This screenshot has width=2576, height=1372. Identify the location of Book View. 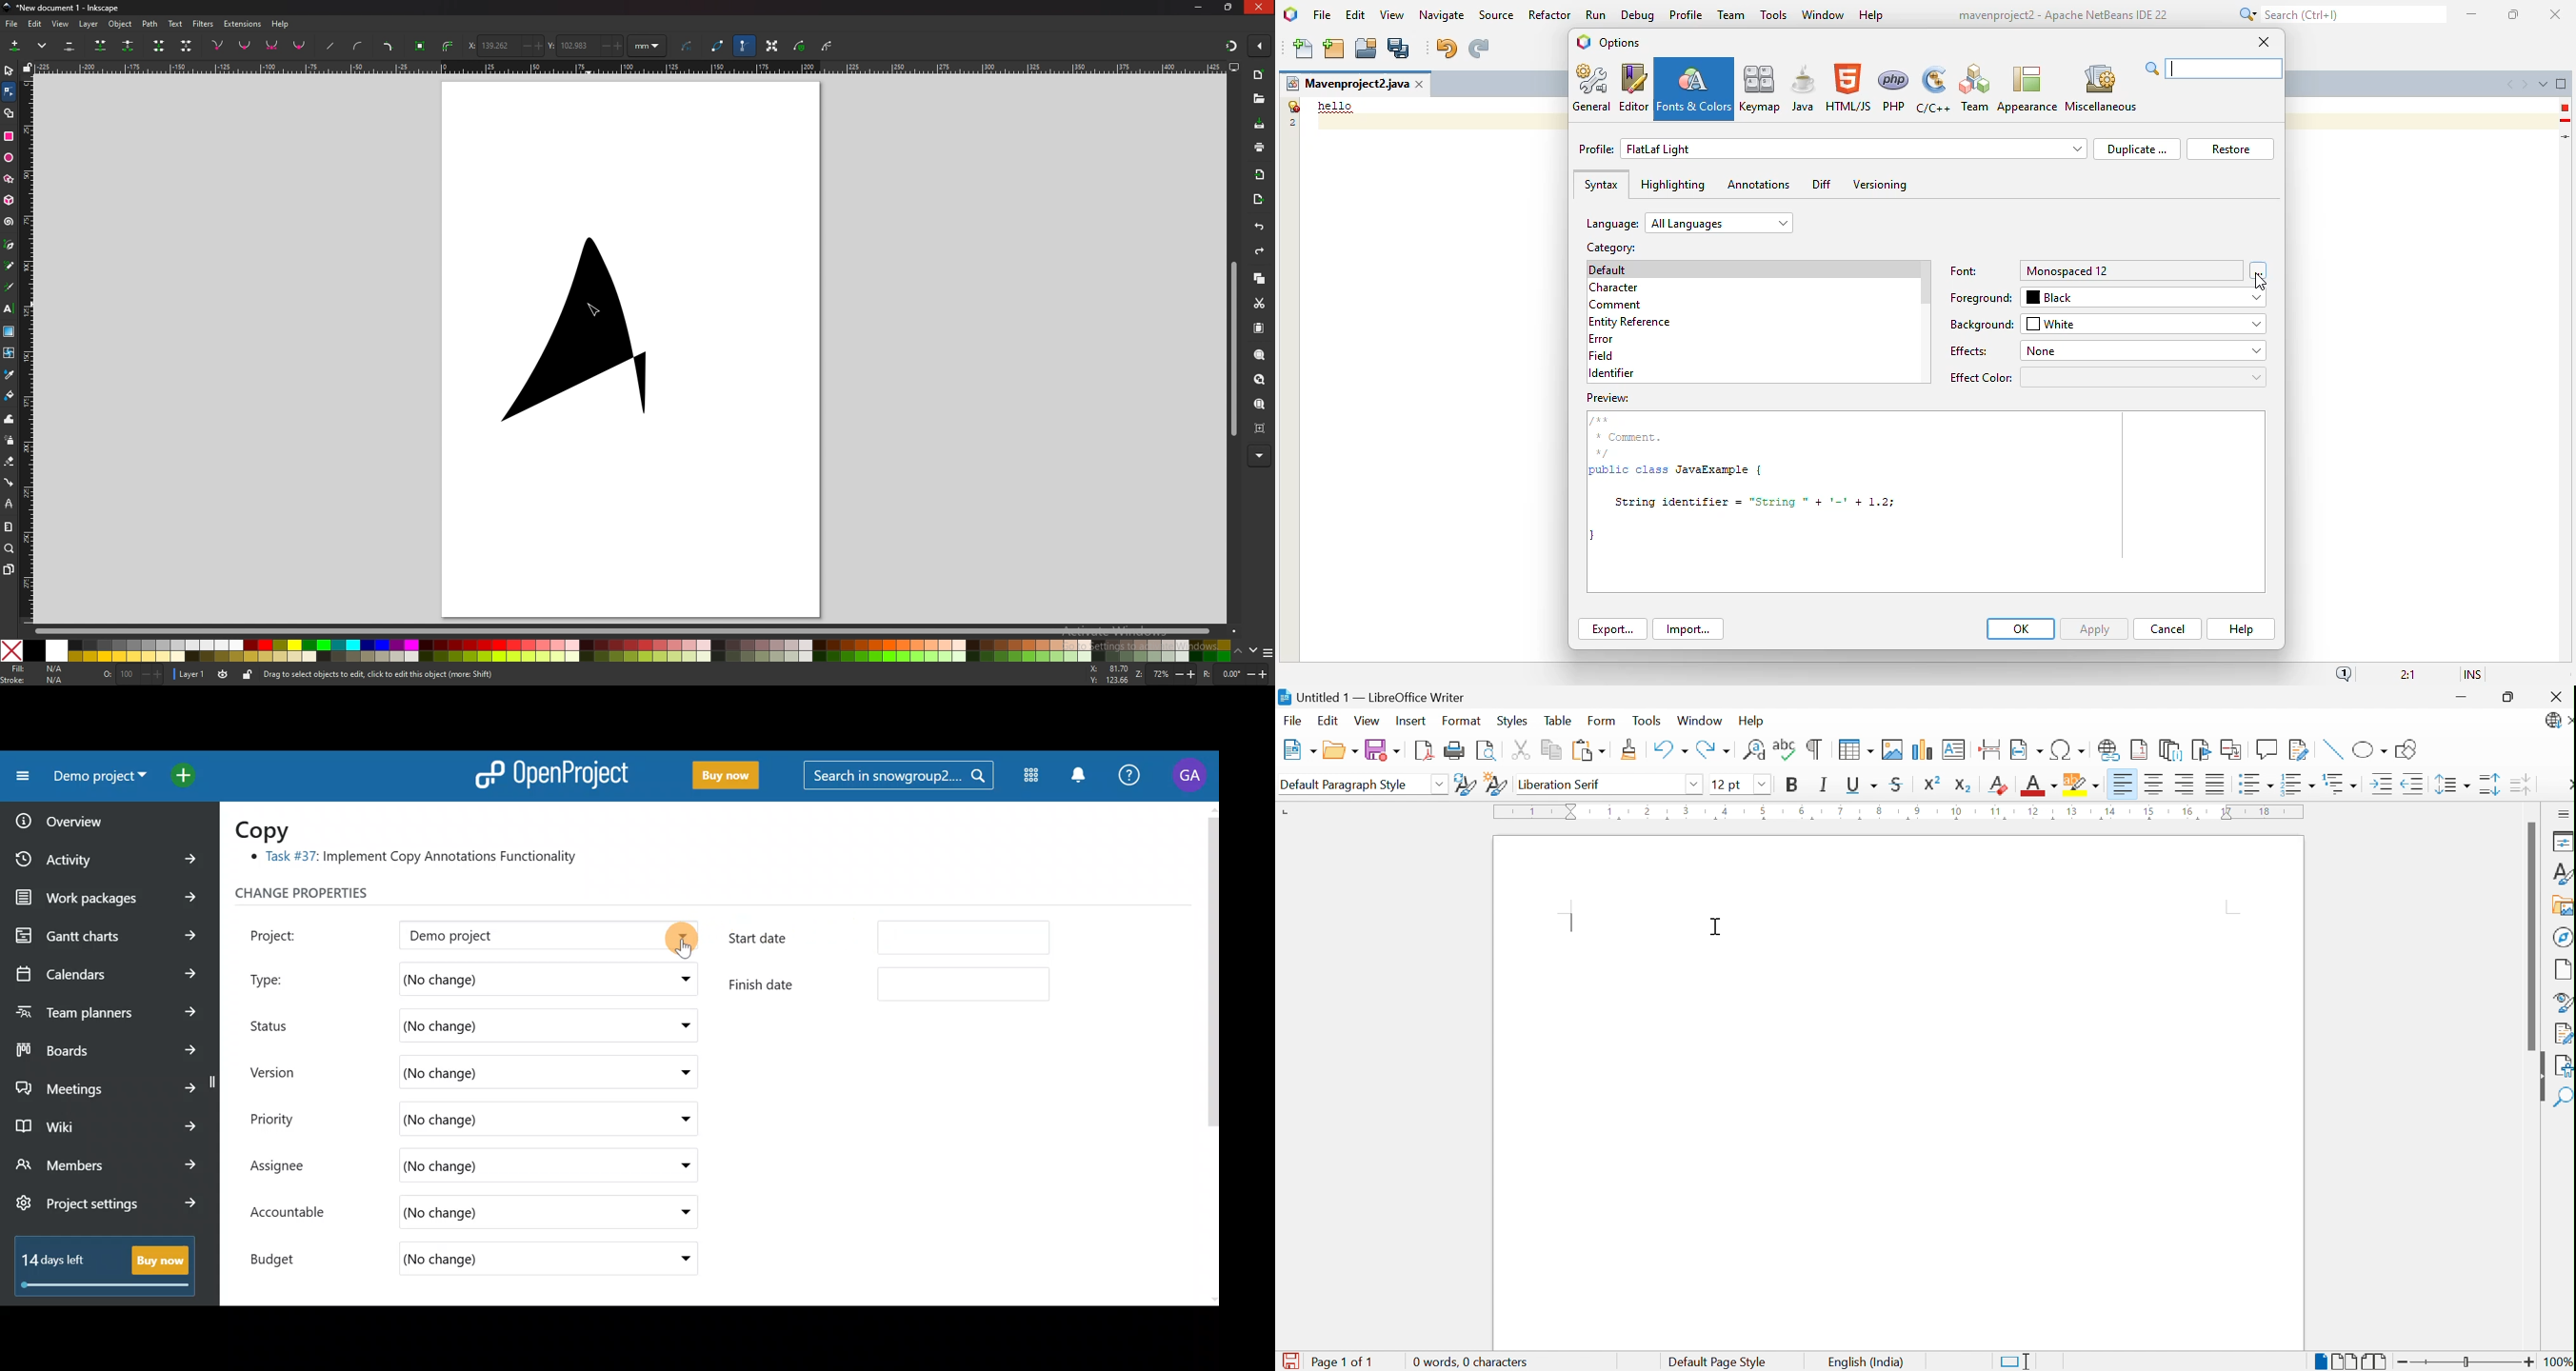
(2376, 1359).